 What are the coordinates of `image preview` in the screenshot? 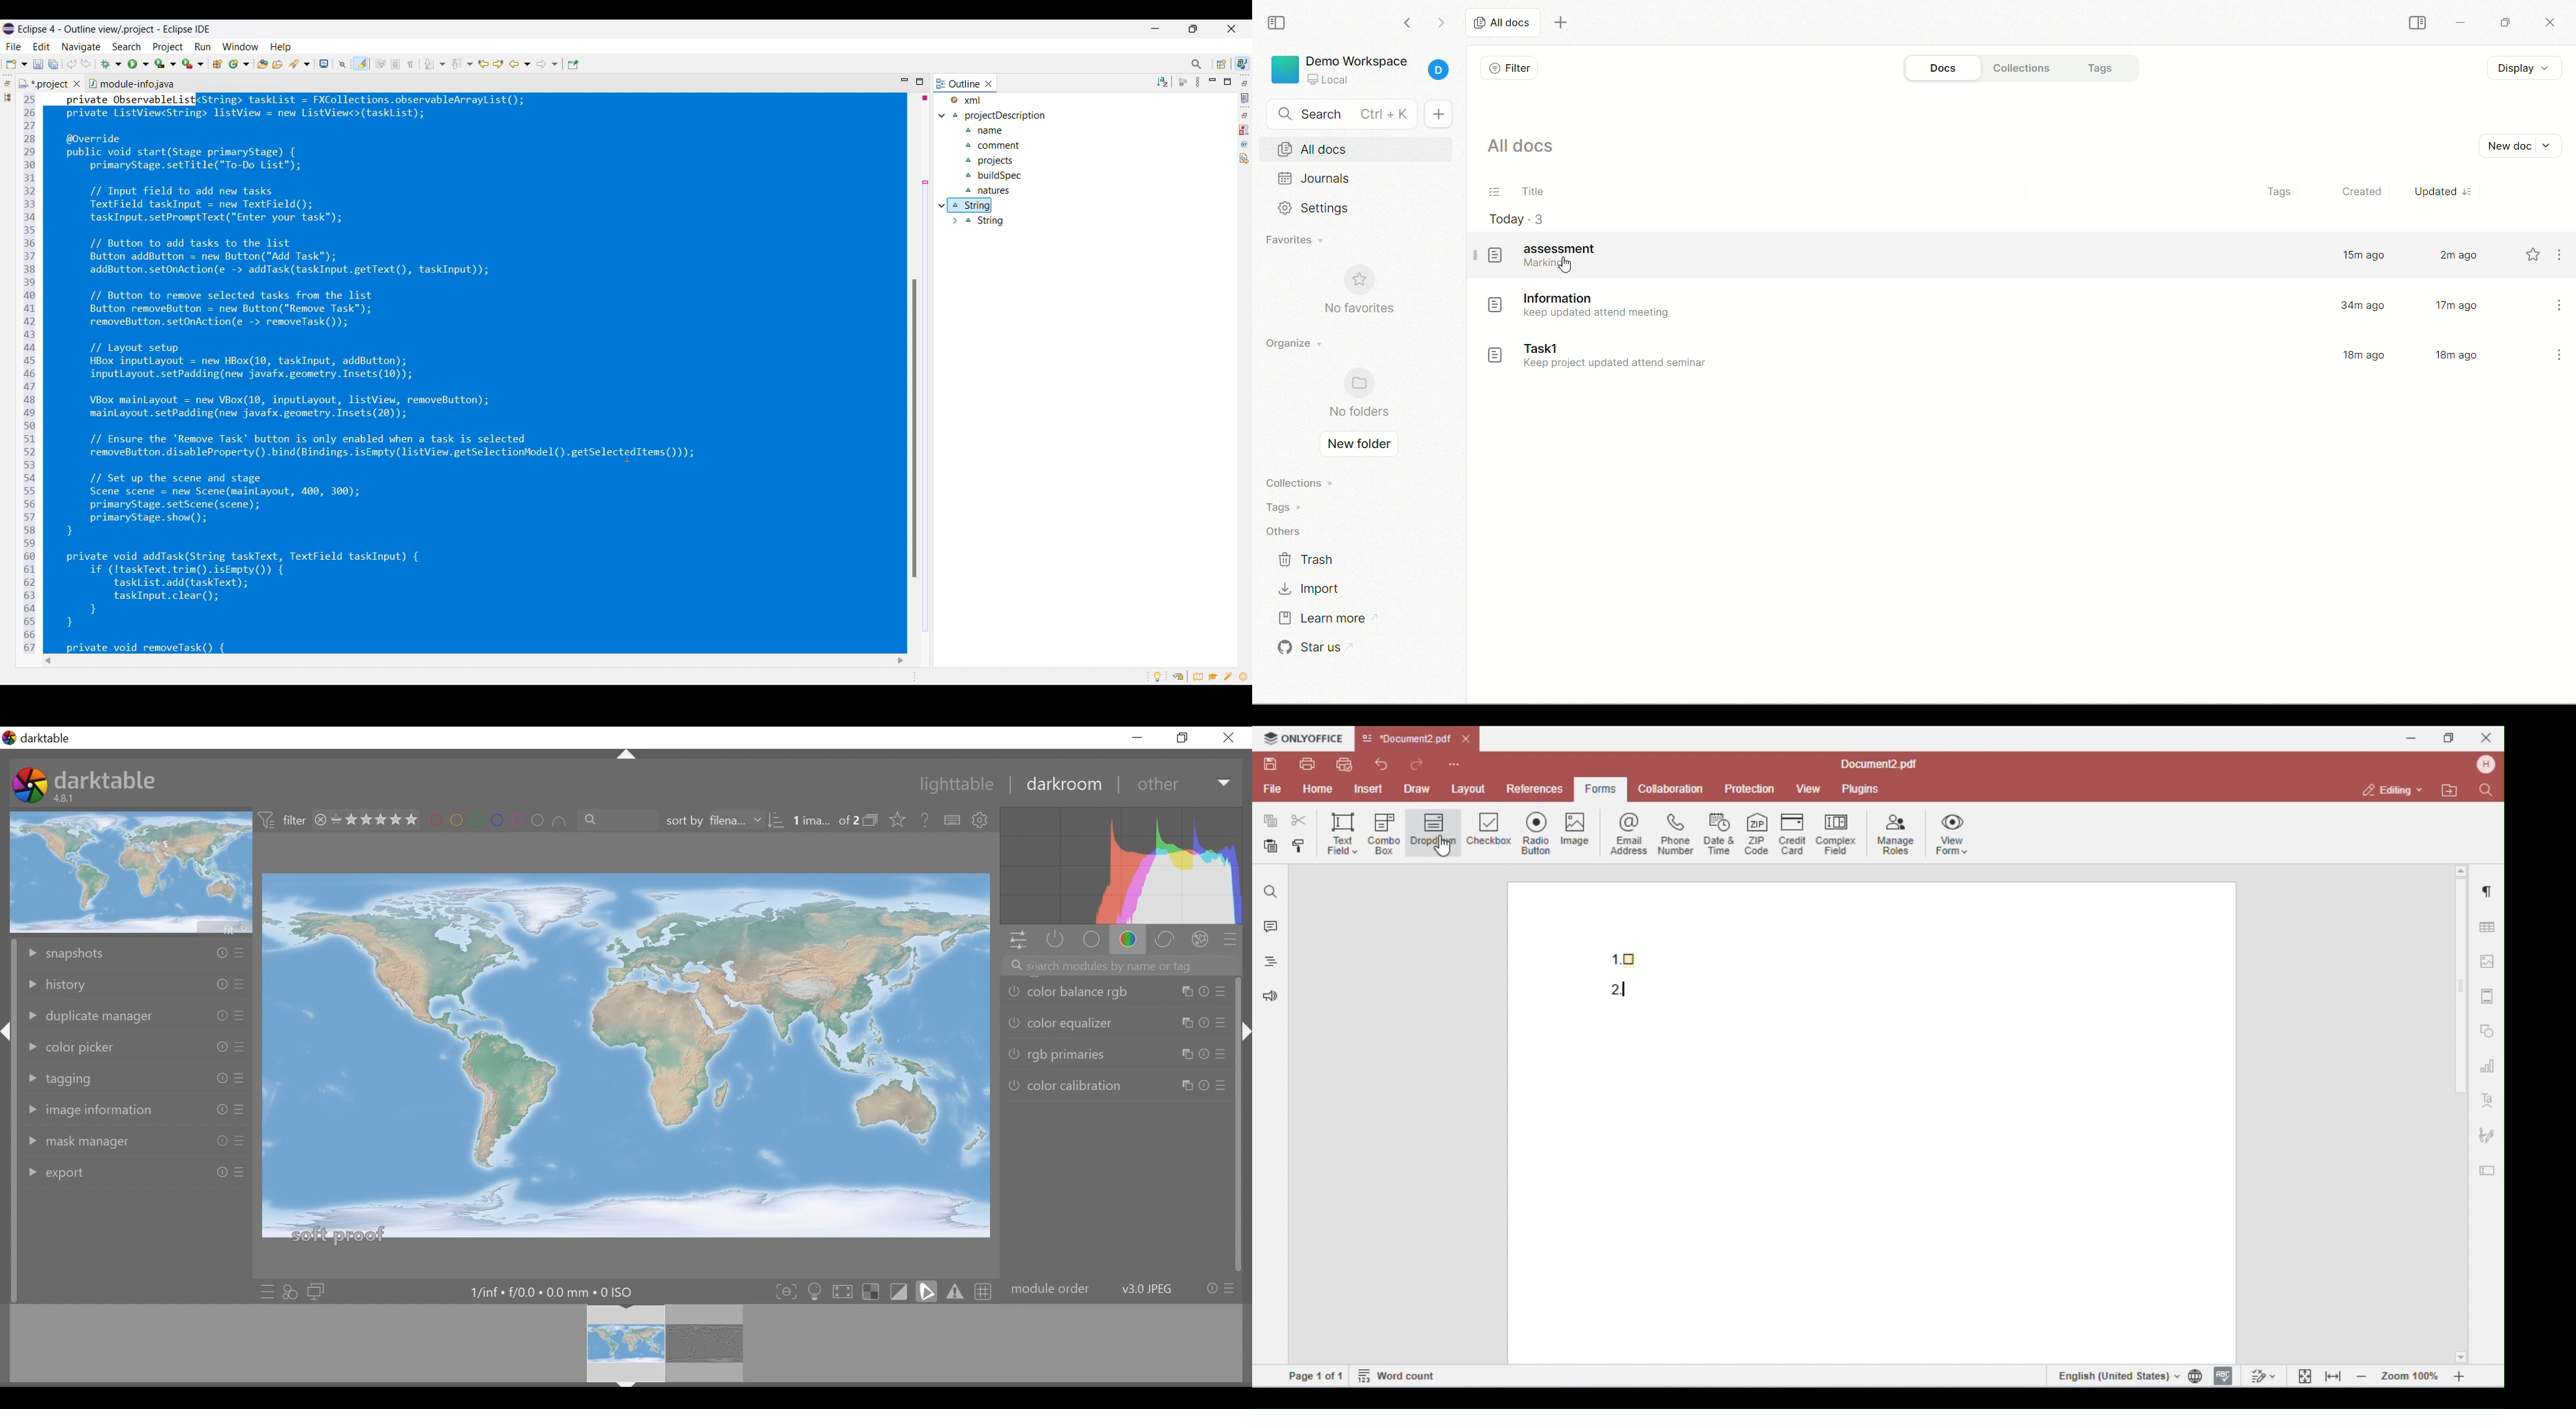 It's located at (128, 872).